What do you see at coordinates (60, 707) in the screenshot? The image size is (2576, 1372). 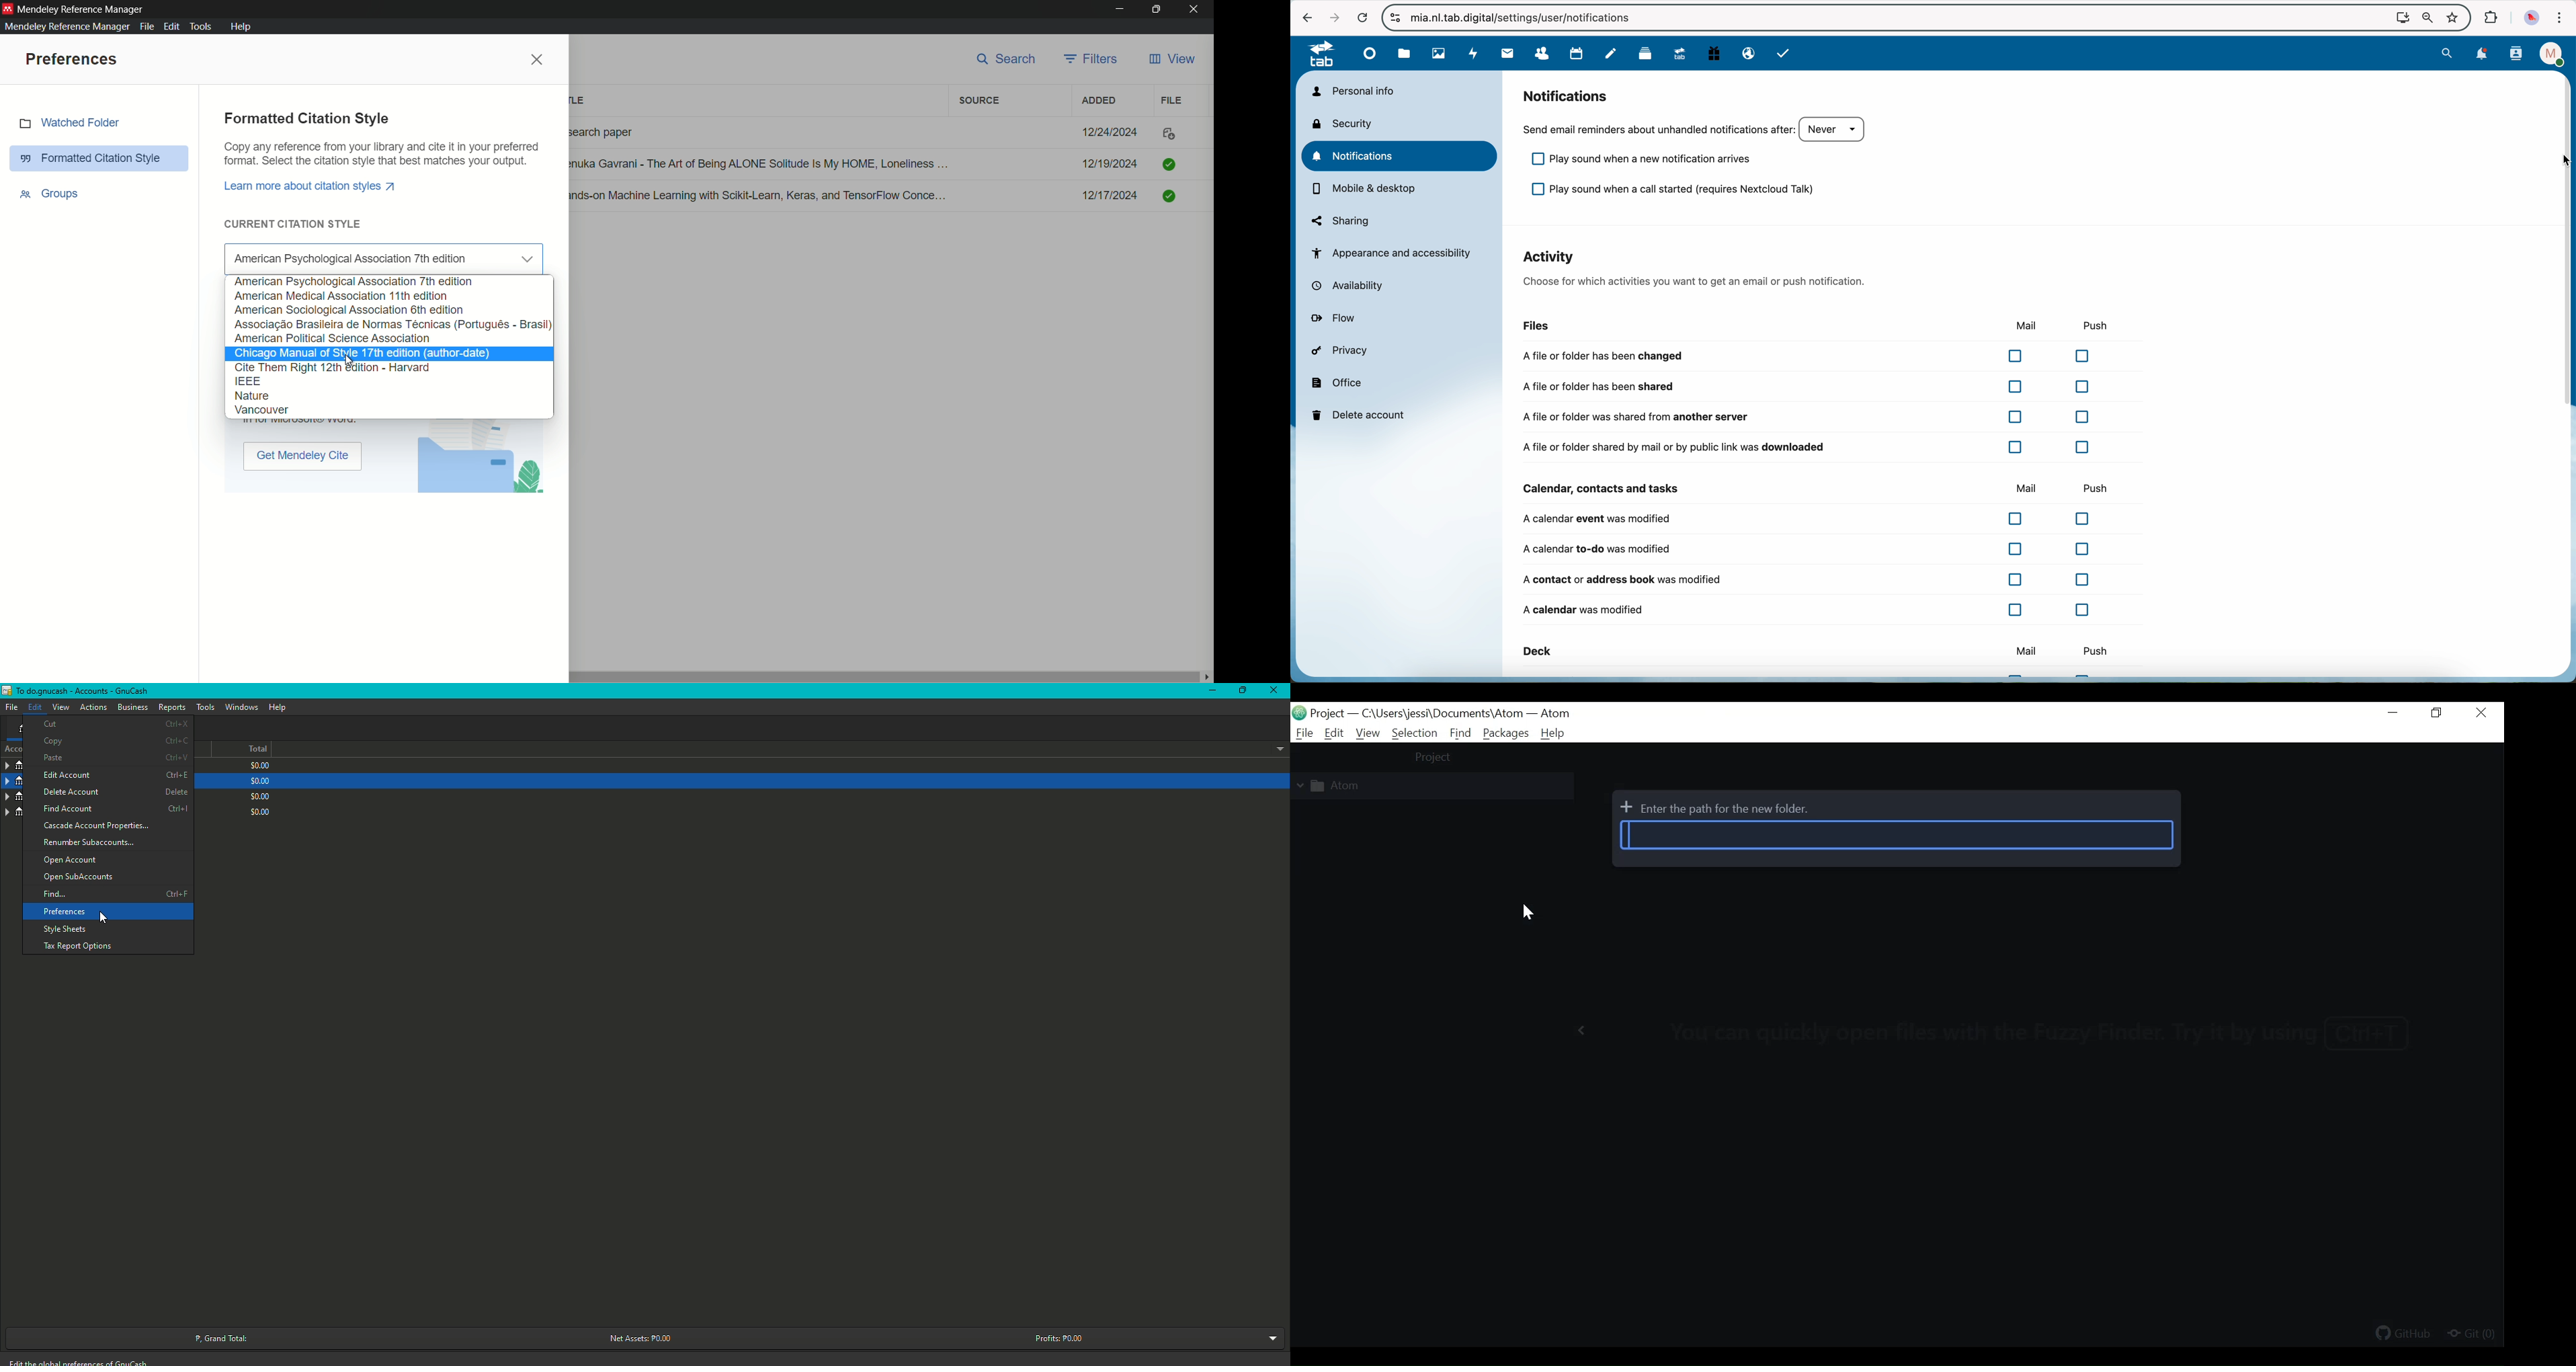 I see `View` at bounding box center [60, 707].